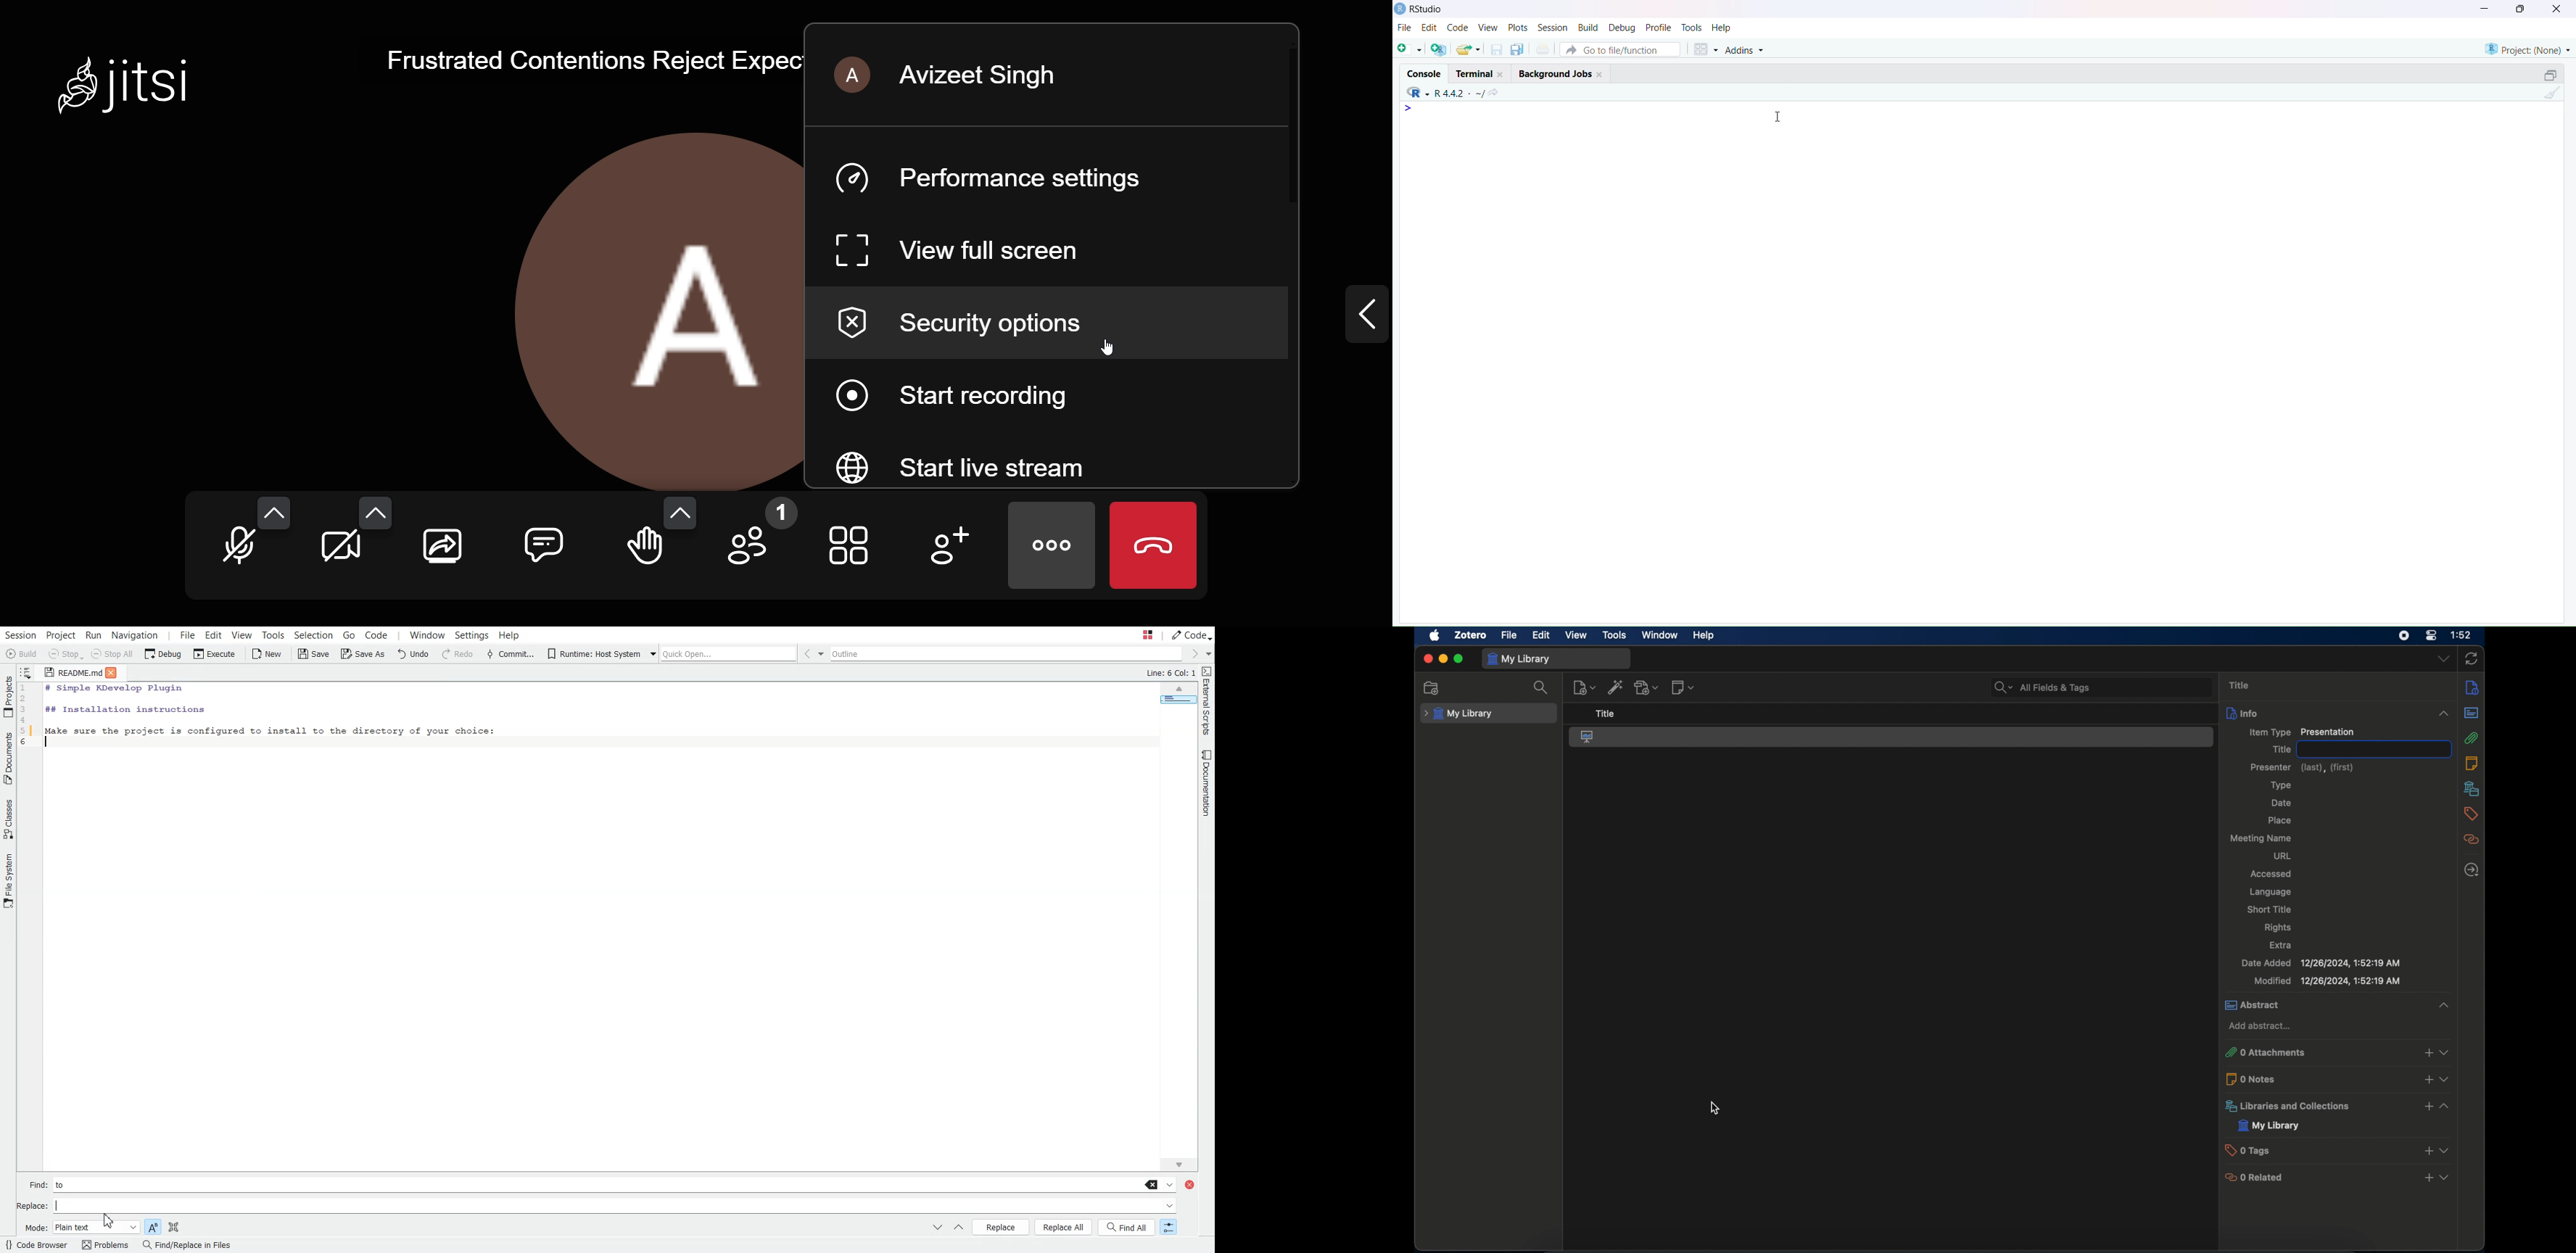 The width and height of the screenshot is (2576, 1260). Describe the element at coordinates (2262, 838) in the screenshot. I see `meeting name` at that location.